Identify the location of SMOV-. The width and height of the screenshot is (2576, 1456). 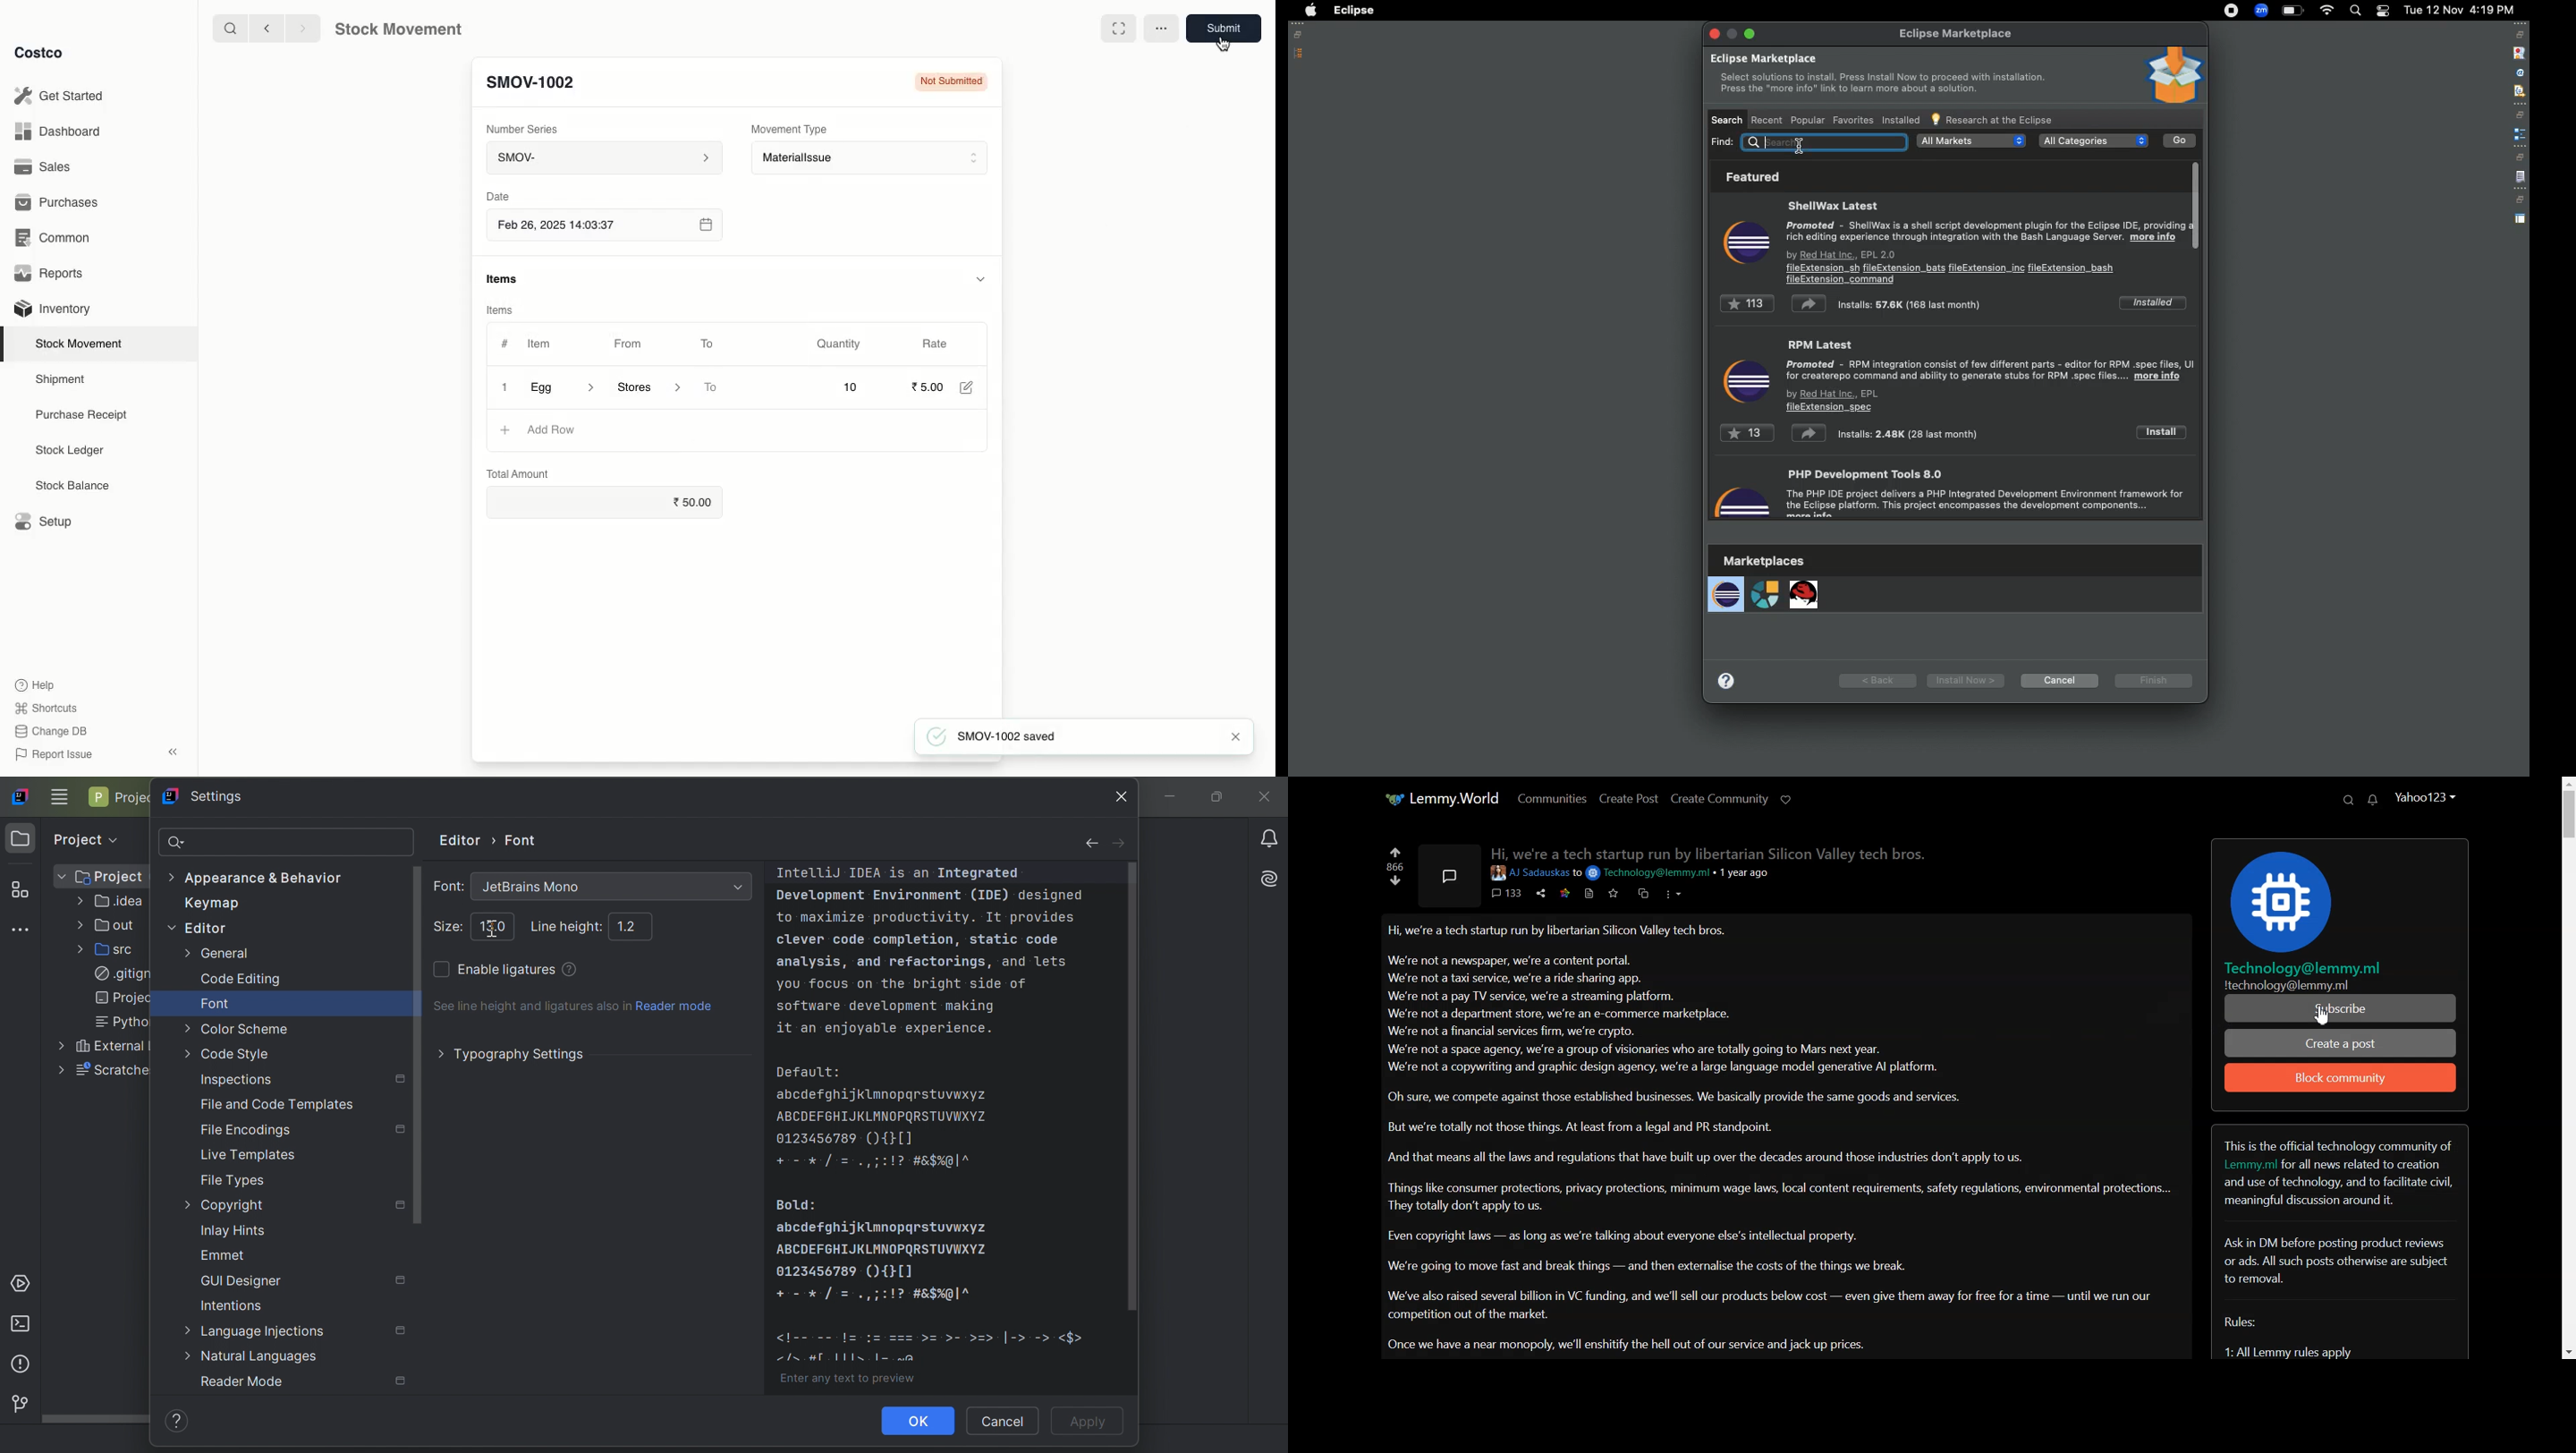
(604, 157).